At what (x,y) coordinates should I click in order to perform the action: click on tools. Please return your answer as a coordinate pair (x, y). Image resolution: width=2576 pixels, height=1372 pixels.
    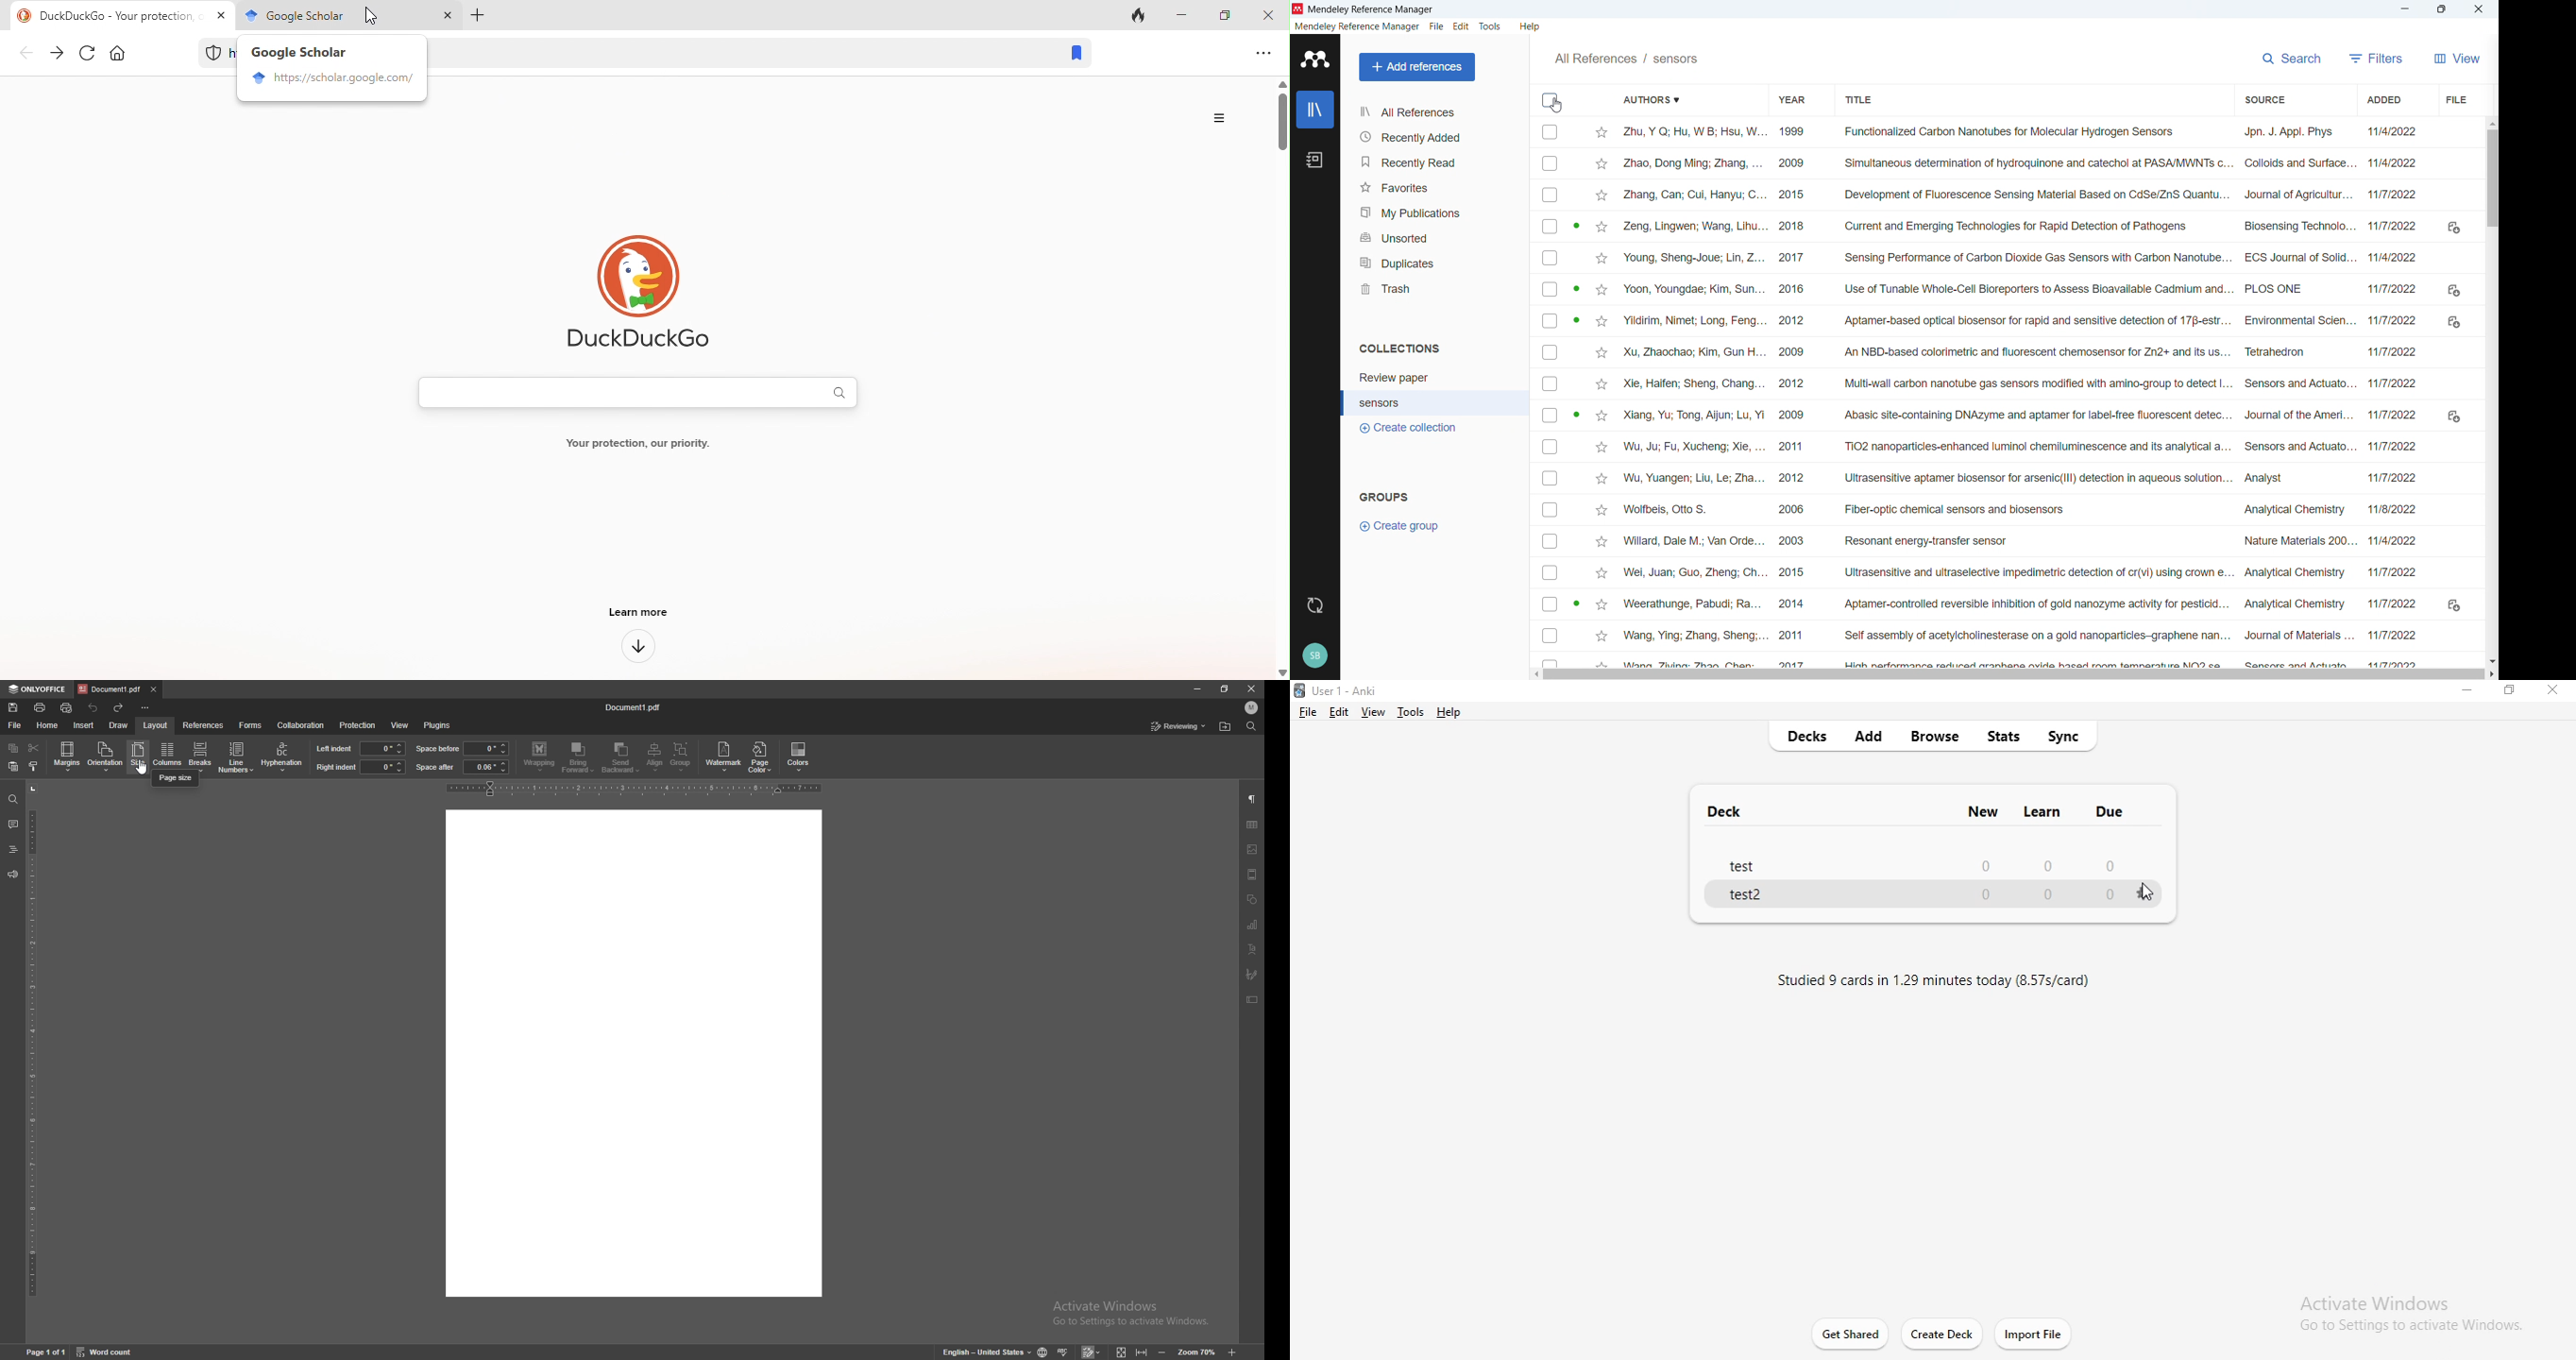
    Looking at the image, I should click on (1490, 26).